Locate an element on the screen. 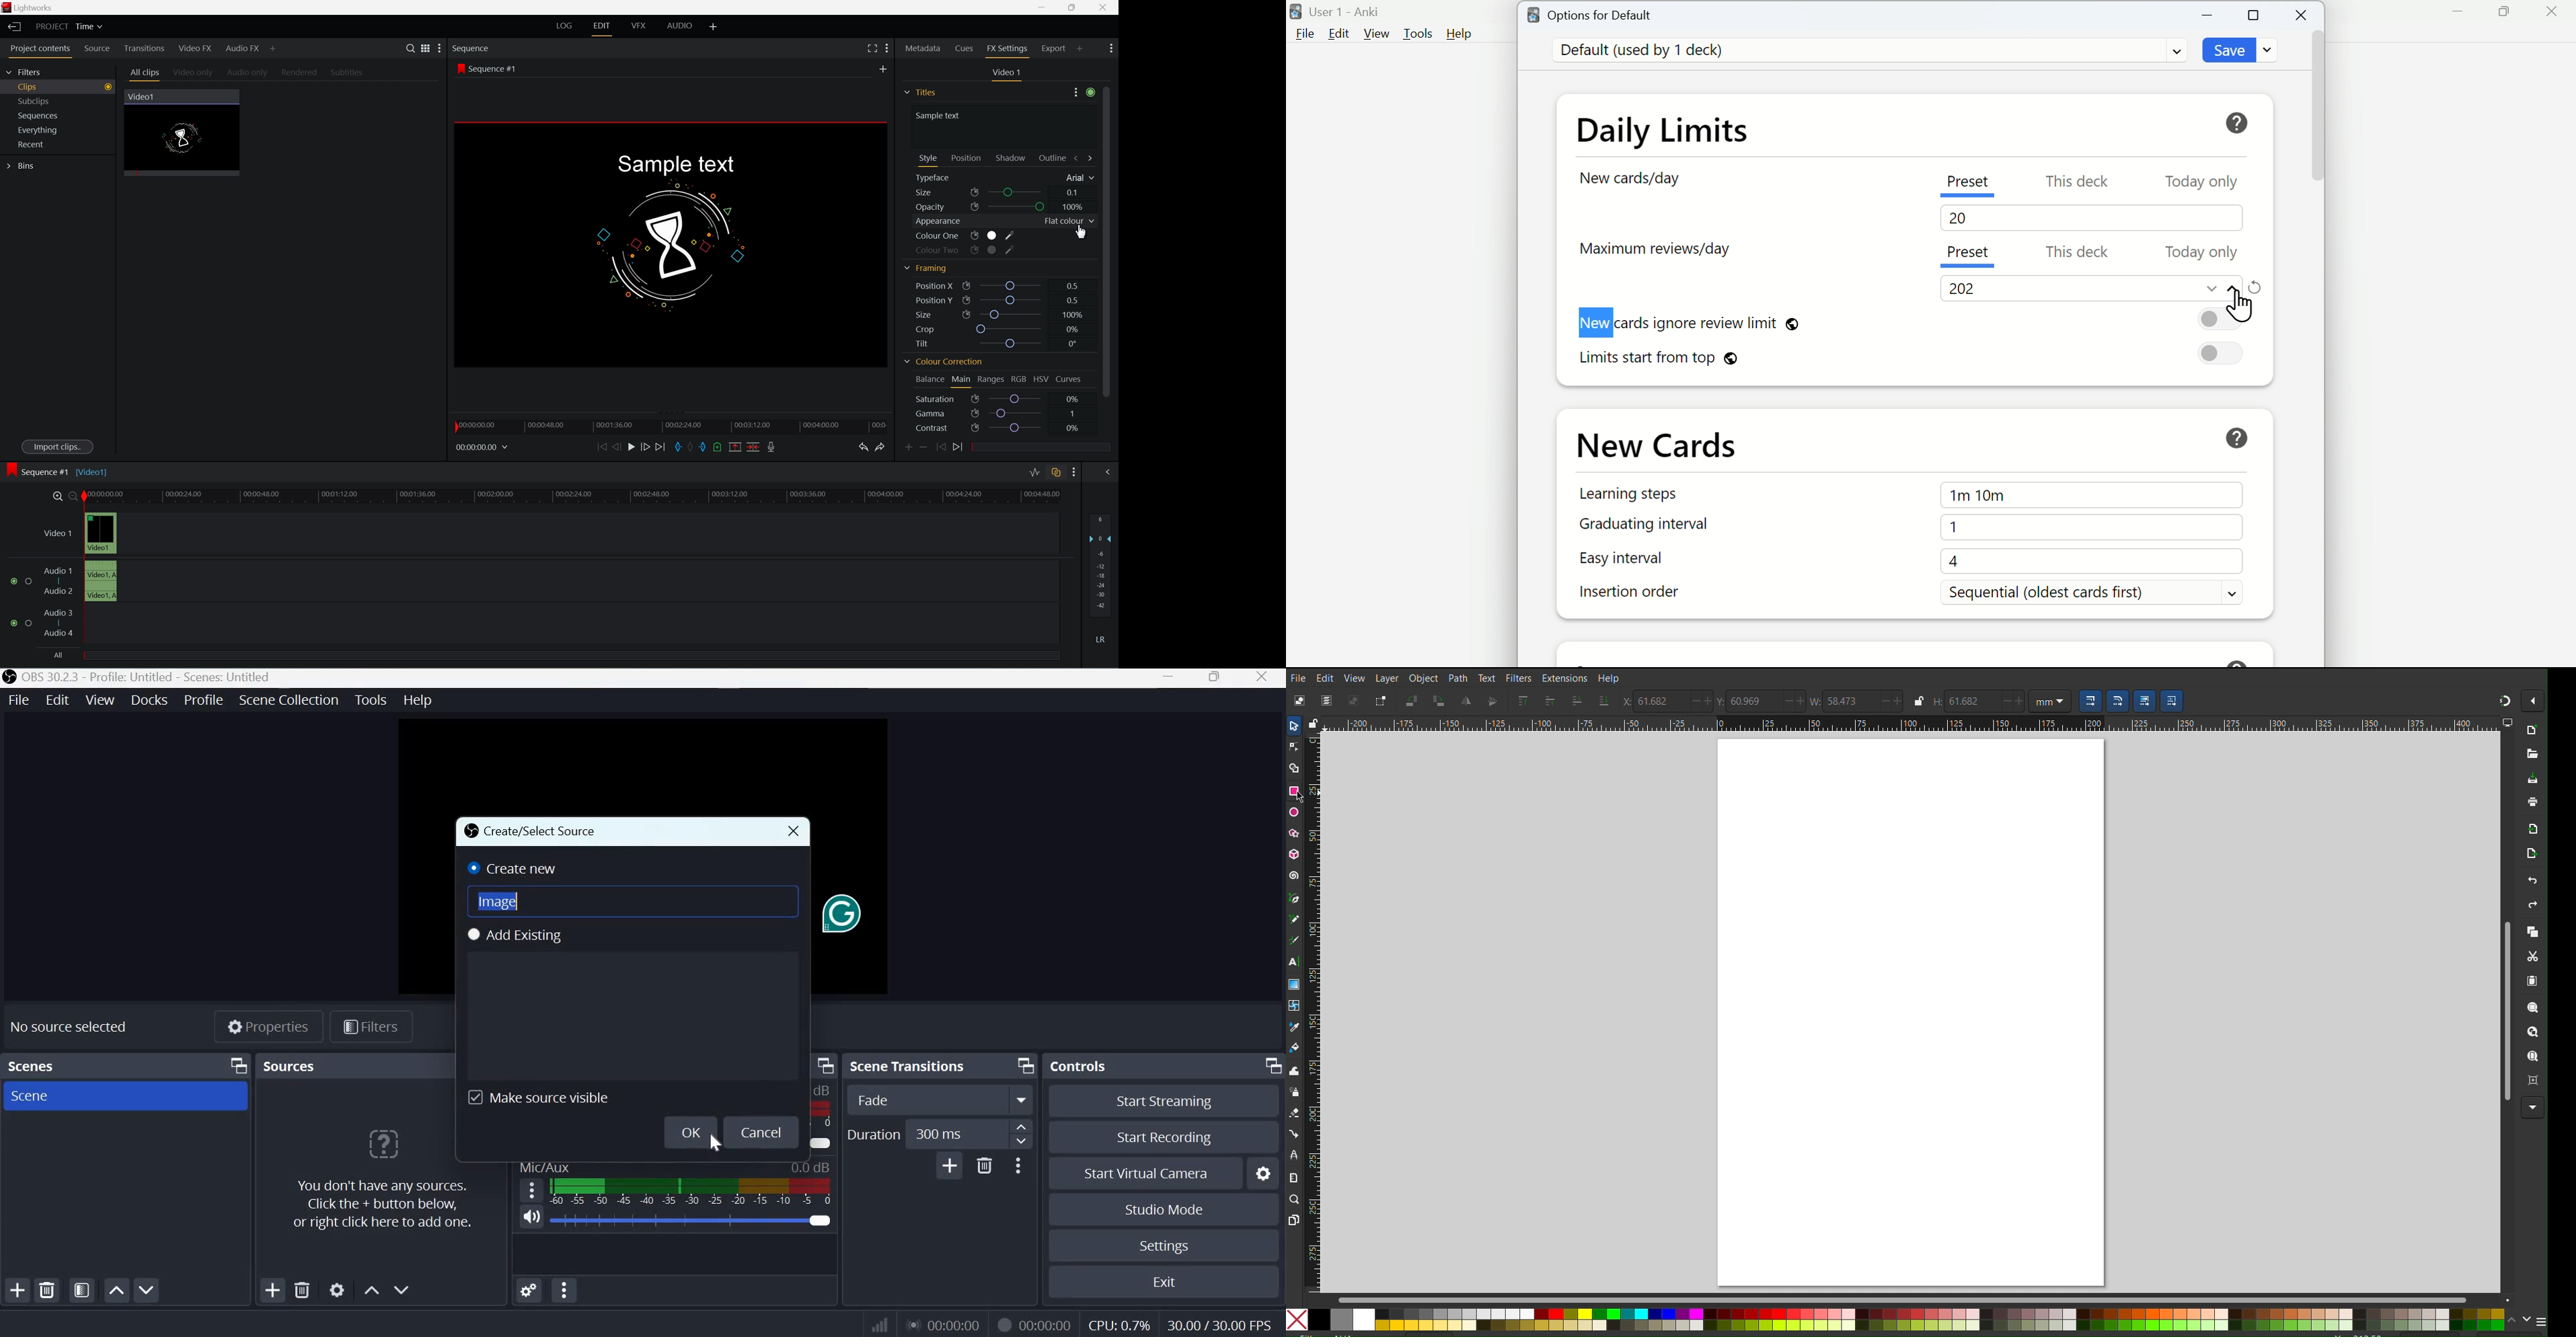 Image resolution: width=2576 pixels, height=1344 pixels. 0.0 dB is located at coordinates (811, 1169).